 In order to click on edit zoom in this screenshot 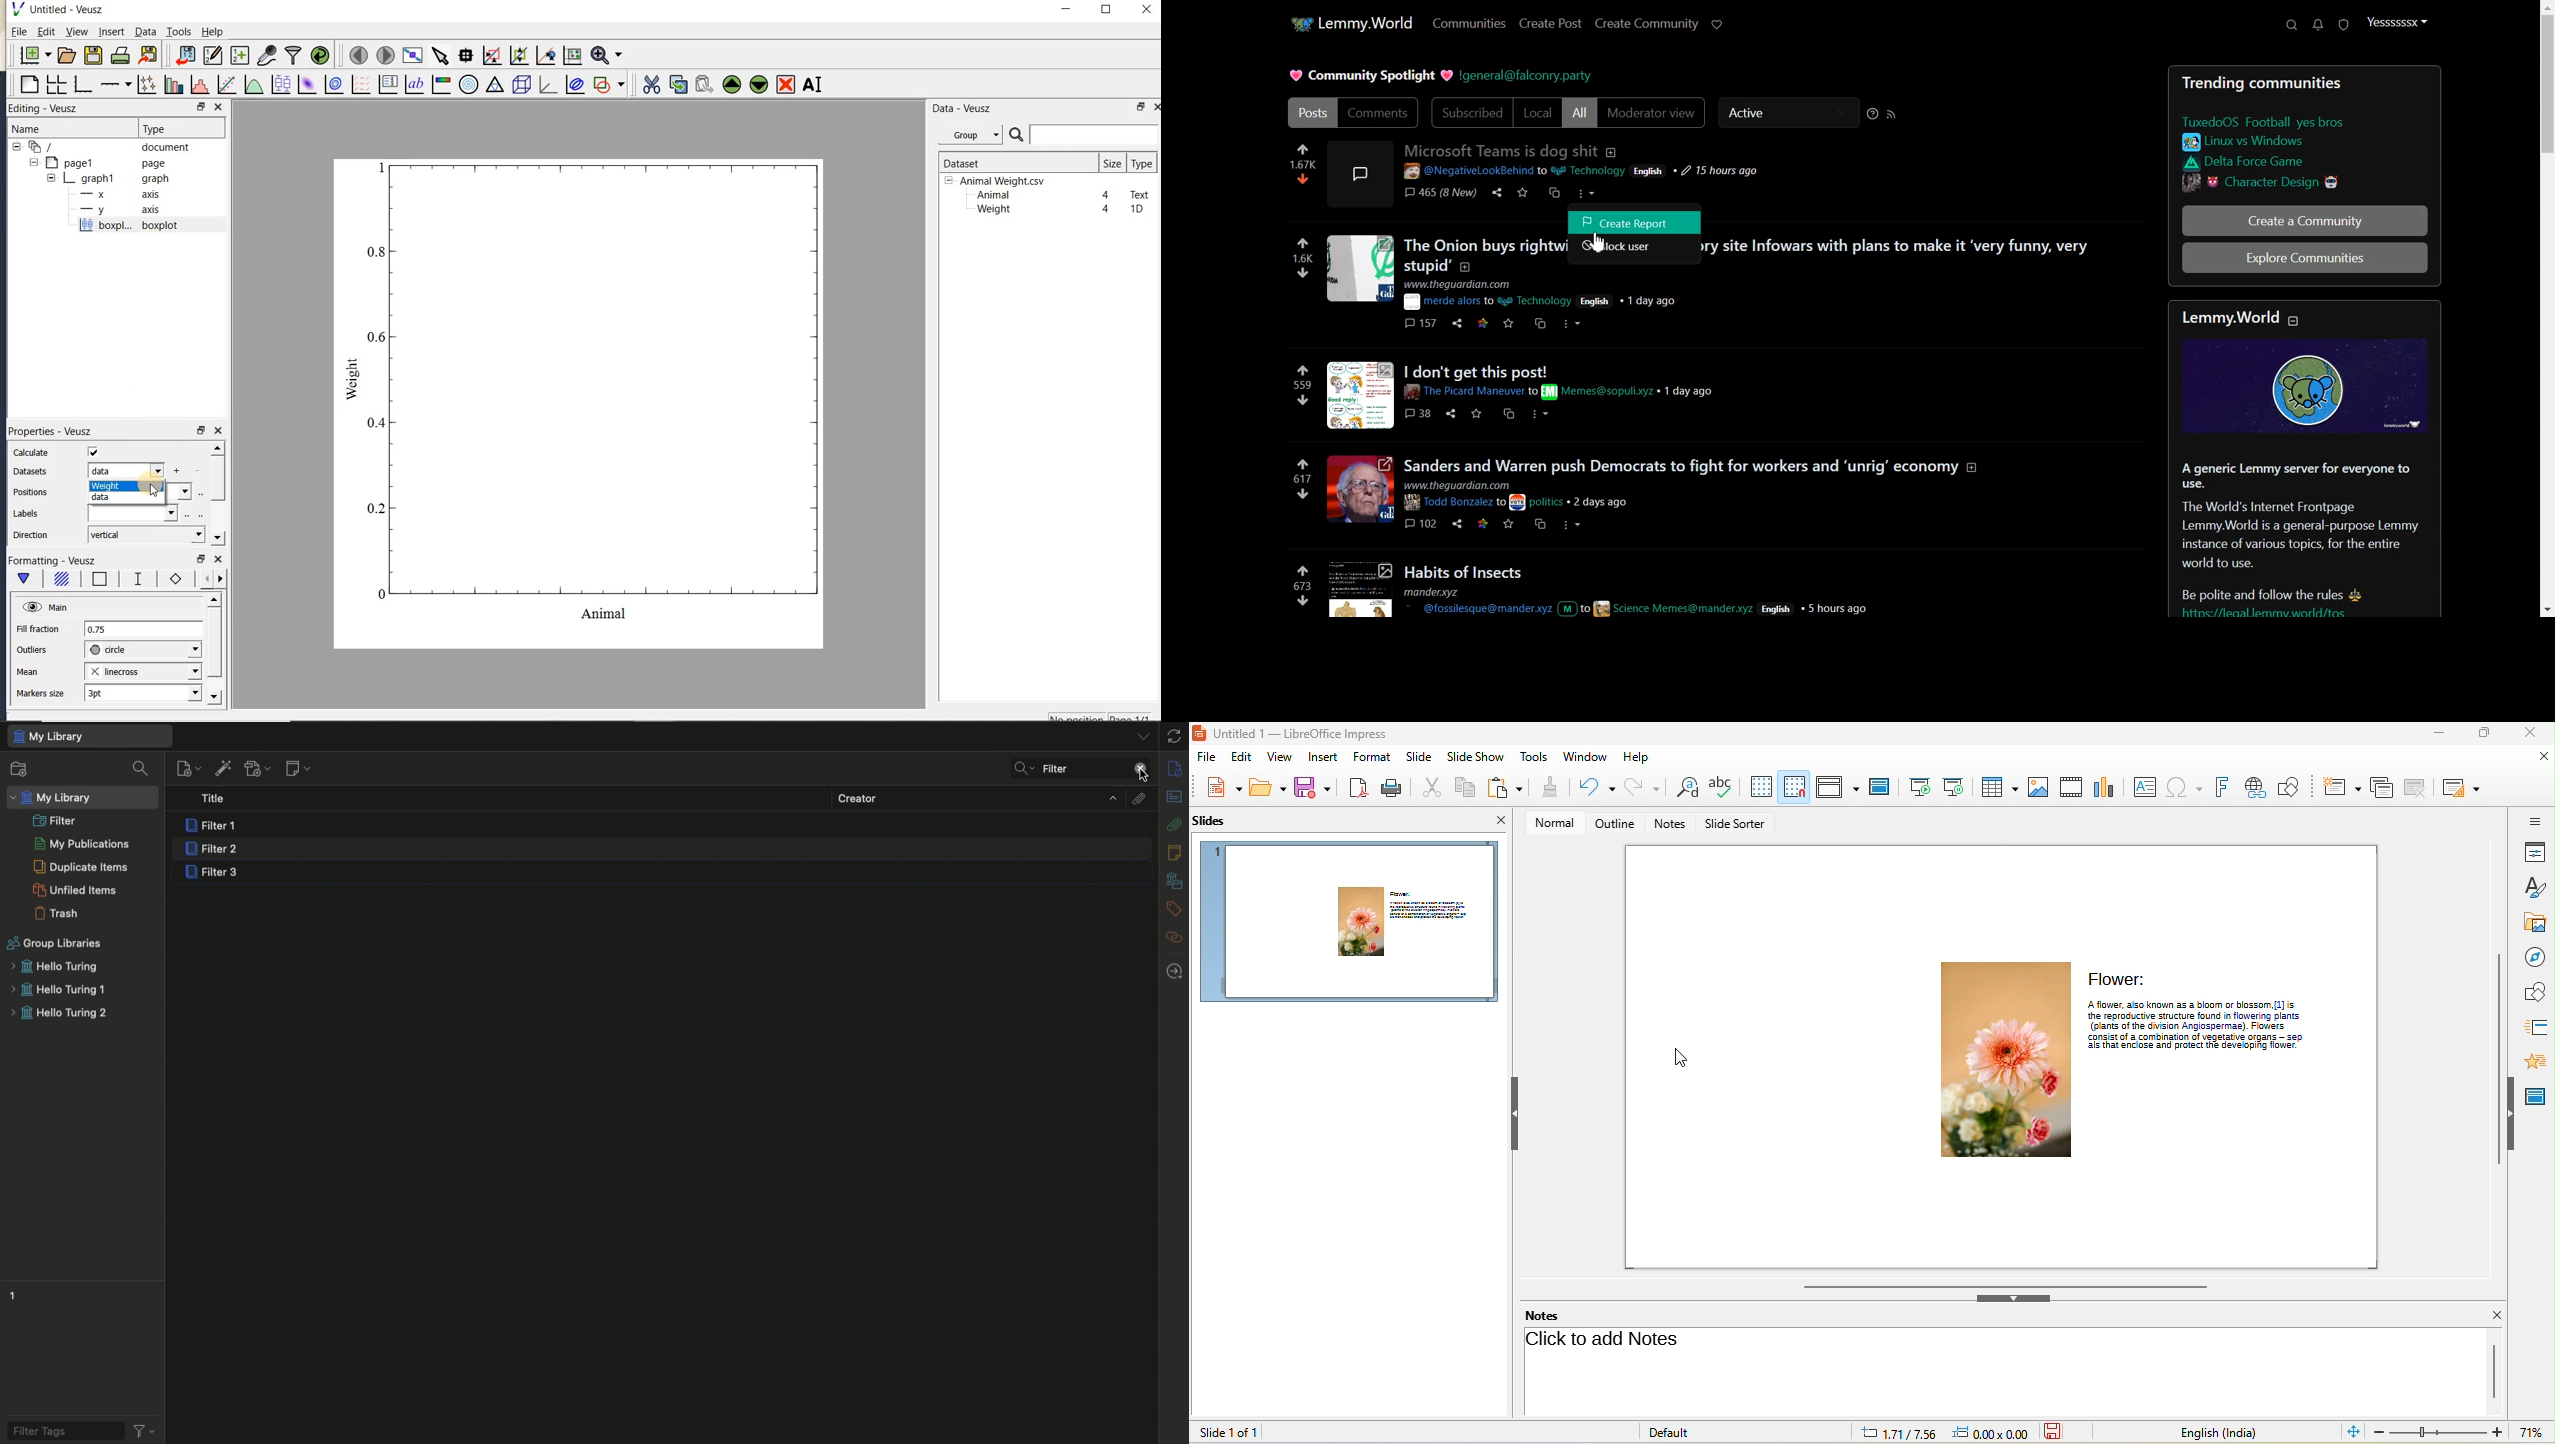, I will do `click(2439, 1433)`.